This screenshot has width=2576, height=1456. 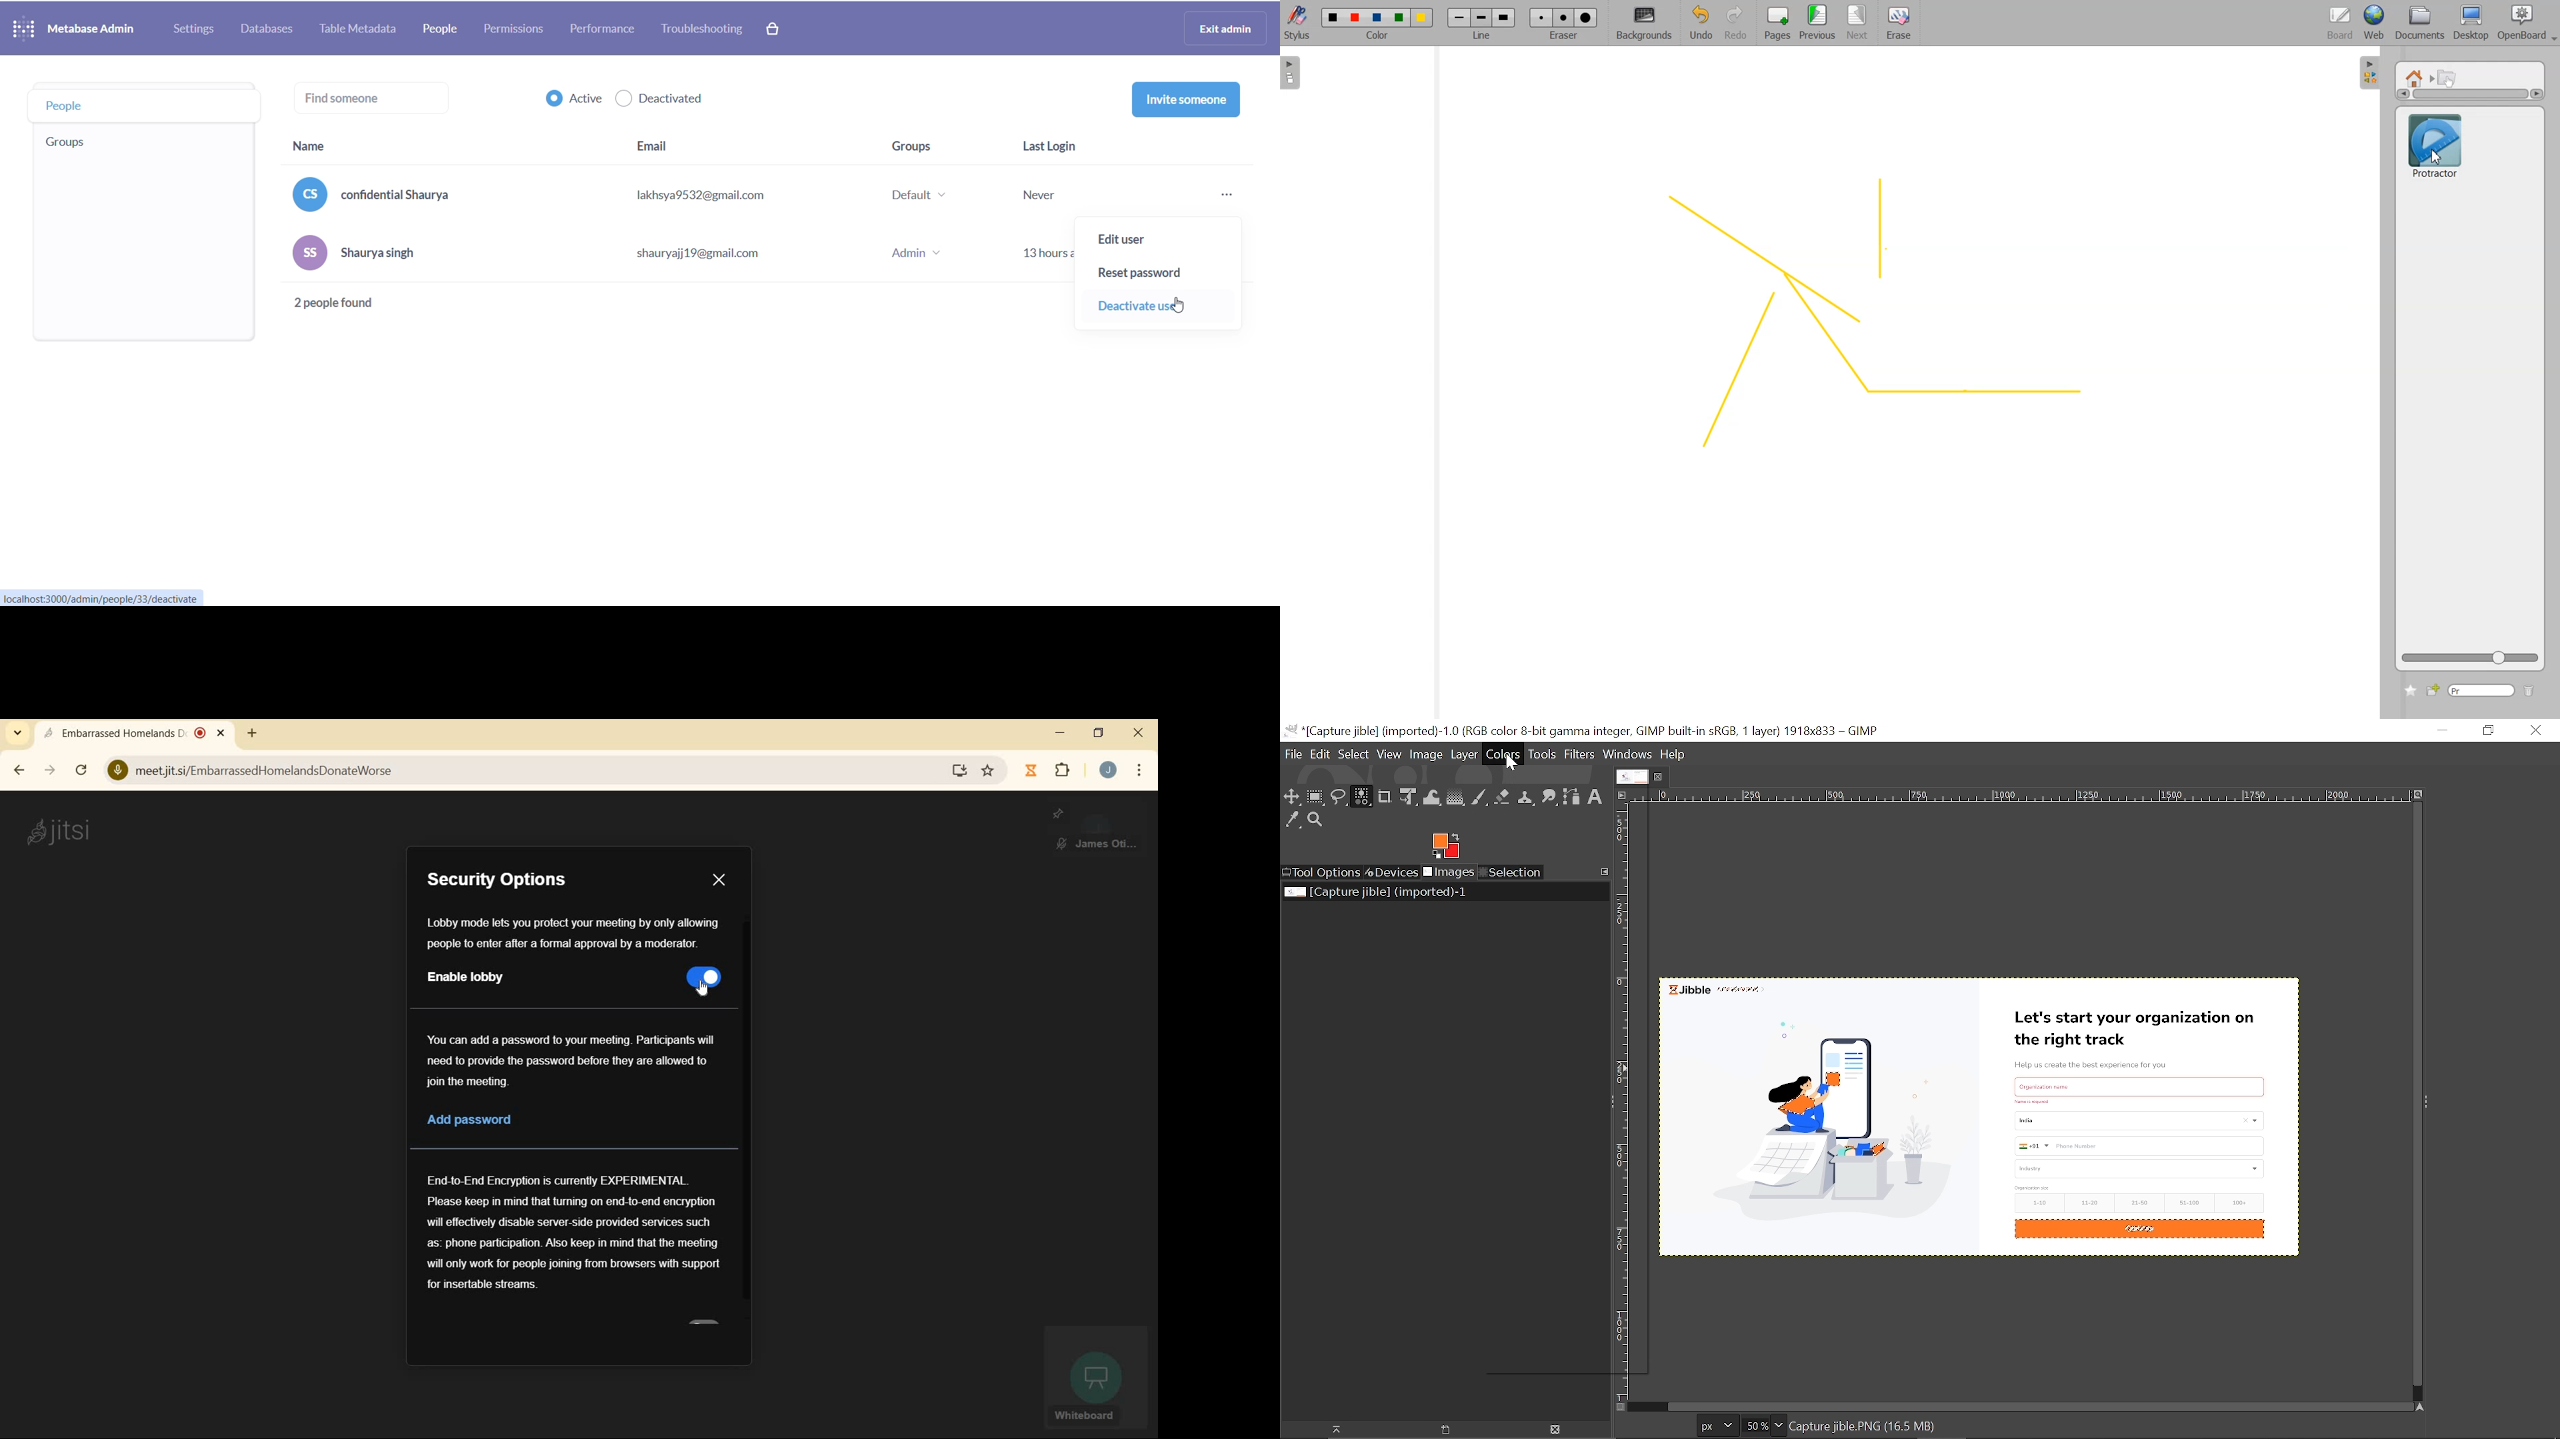 What do you see at coordinates (374, 258) in the screenshot?
I see `name` at bounding box center [374, 258].